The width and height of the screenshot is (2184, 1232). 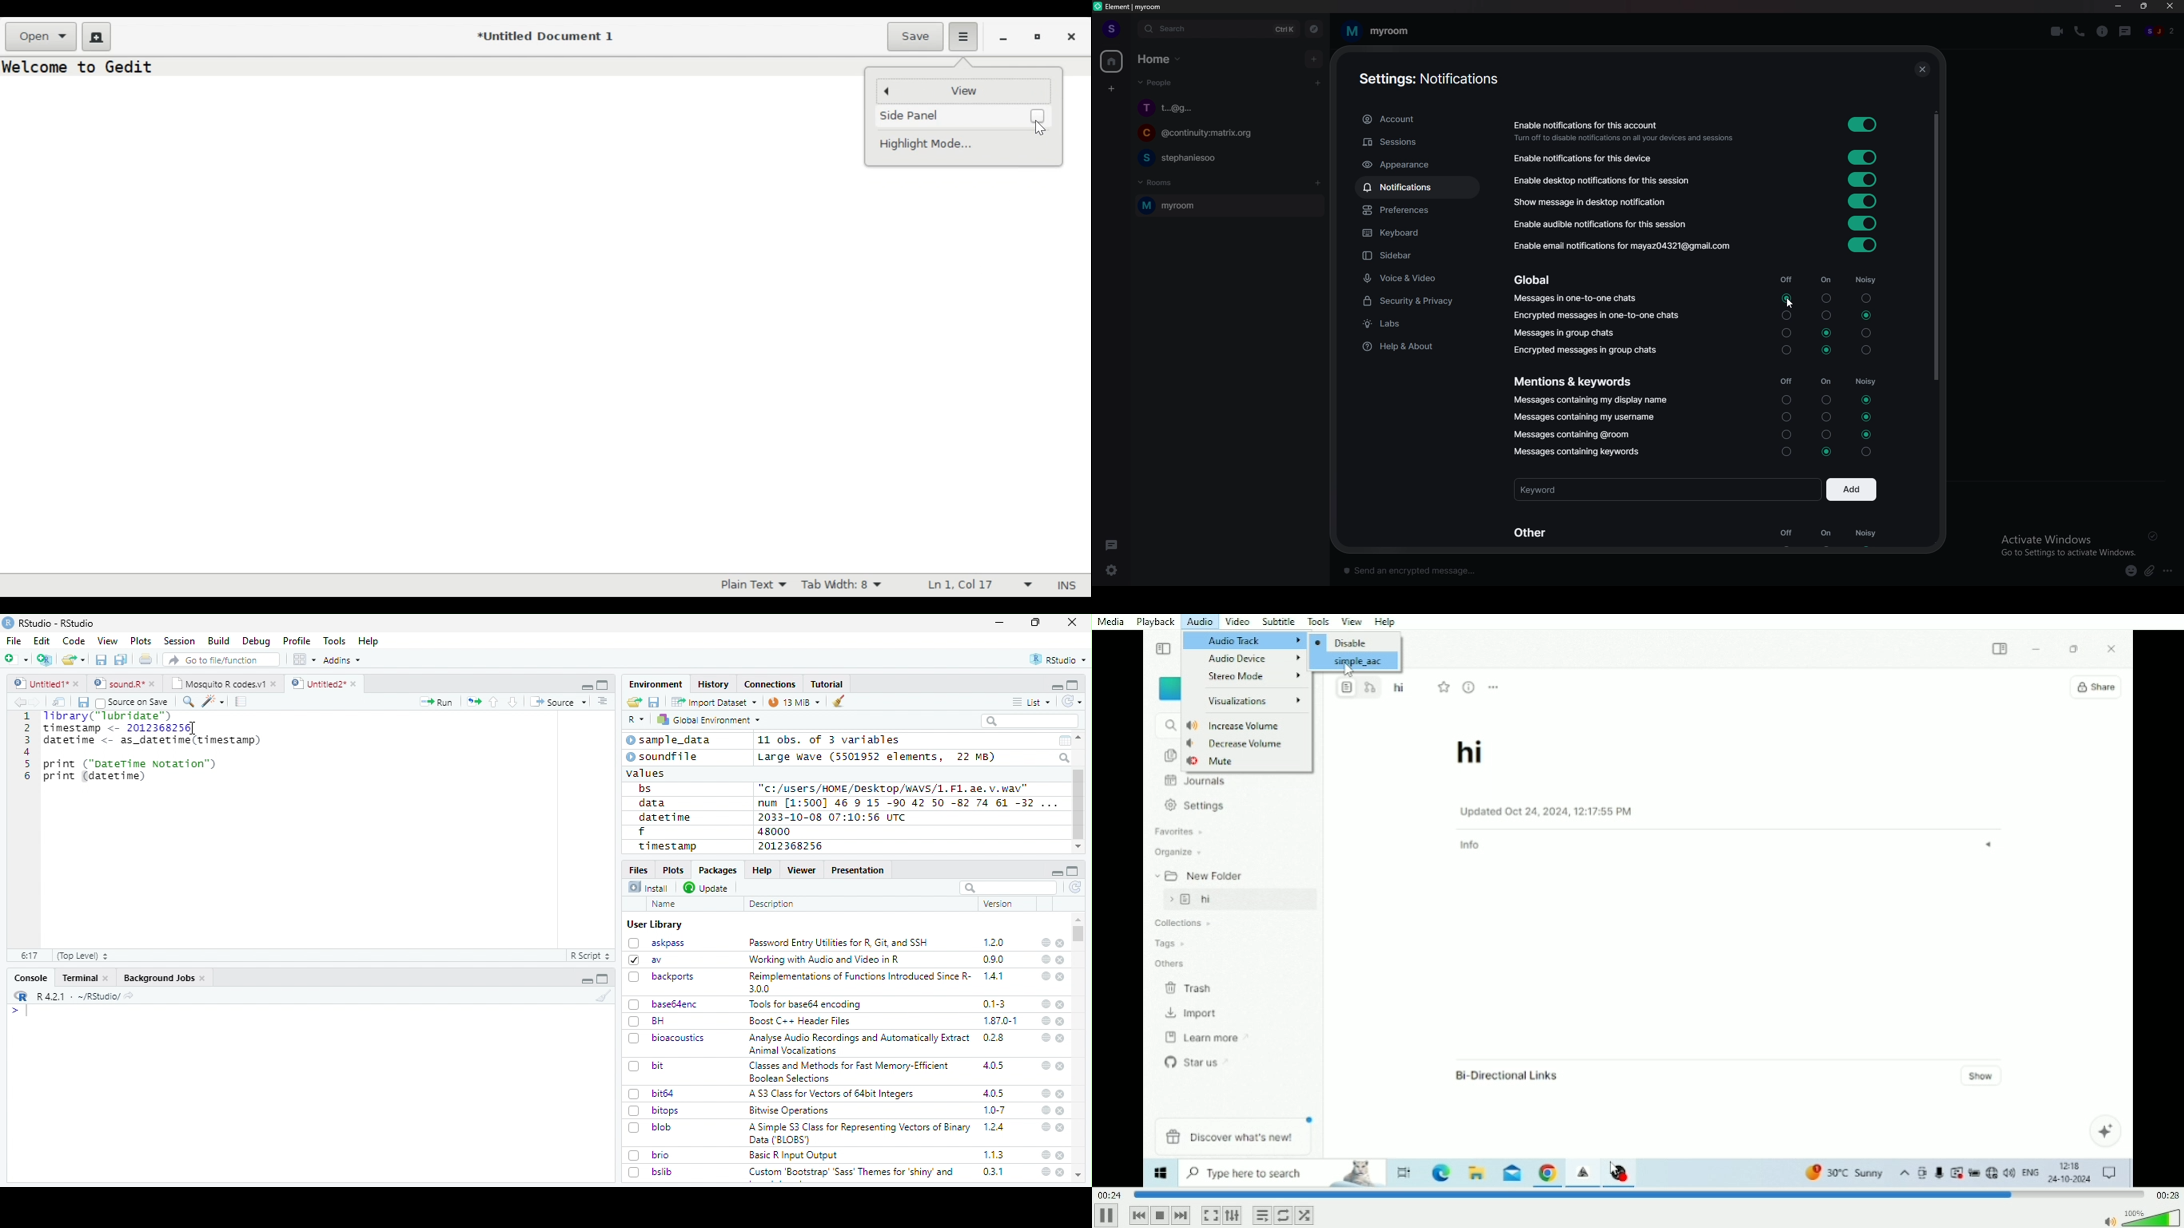 I want to click on Code tools, so click(x=212, y=701).